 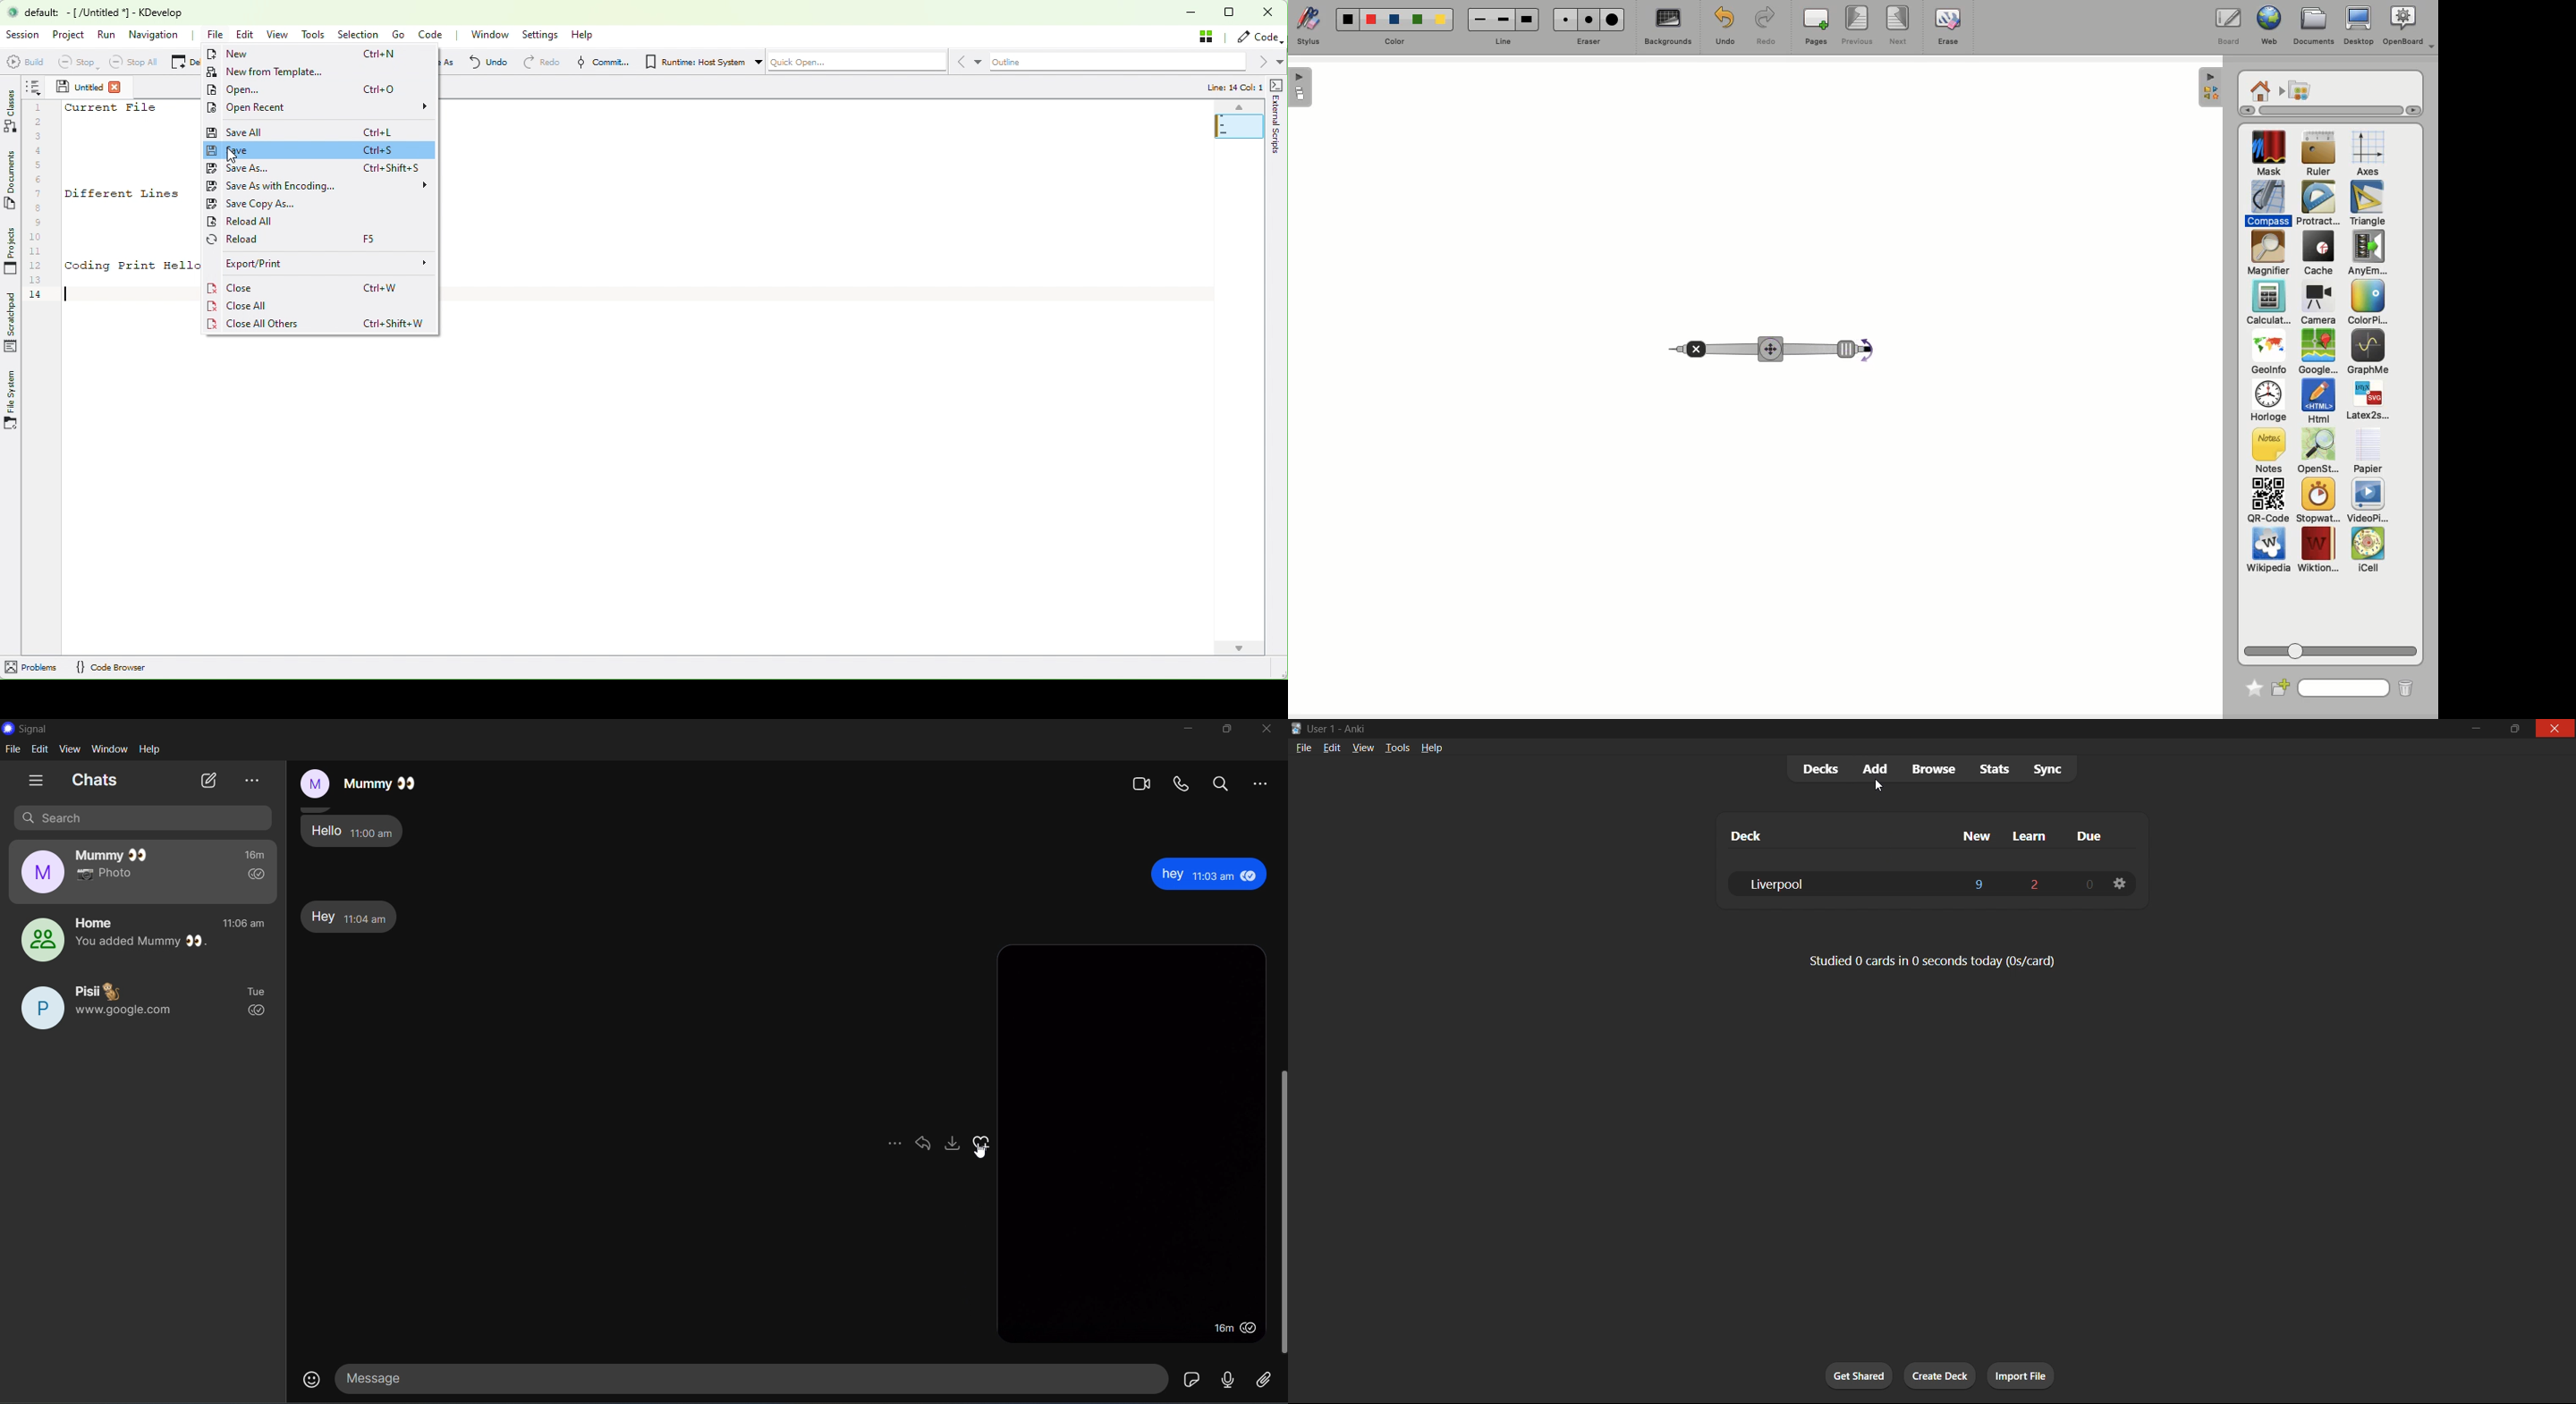 What do you see at coordinates (1263, 1382) in the screenshot?
I see `file share` at bounding box center [1263, 1382].